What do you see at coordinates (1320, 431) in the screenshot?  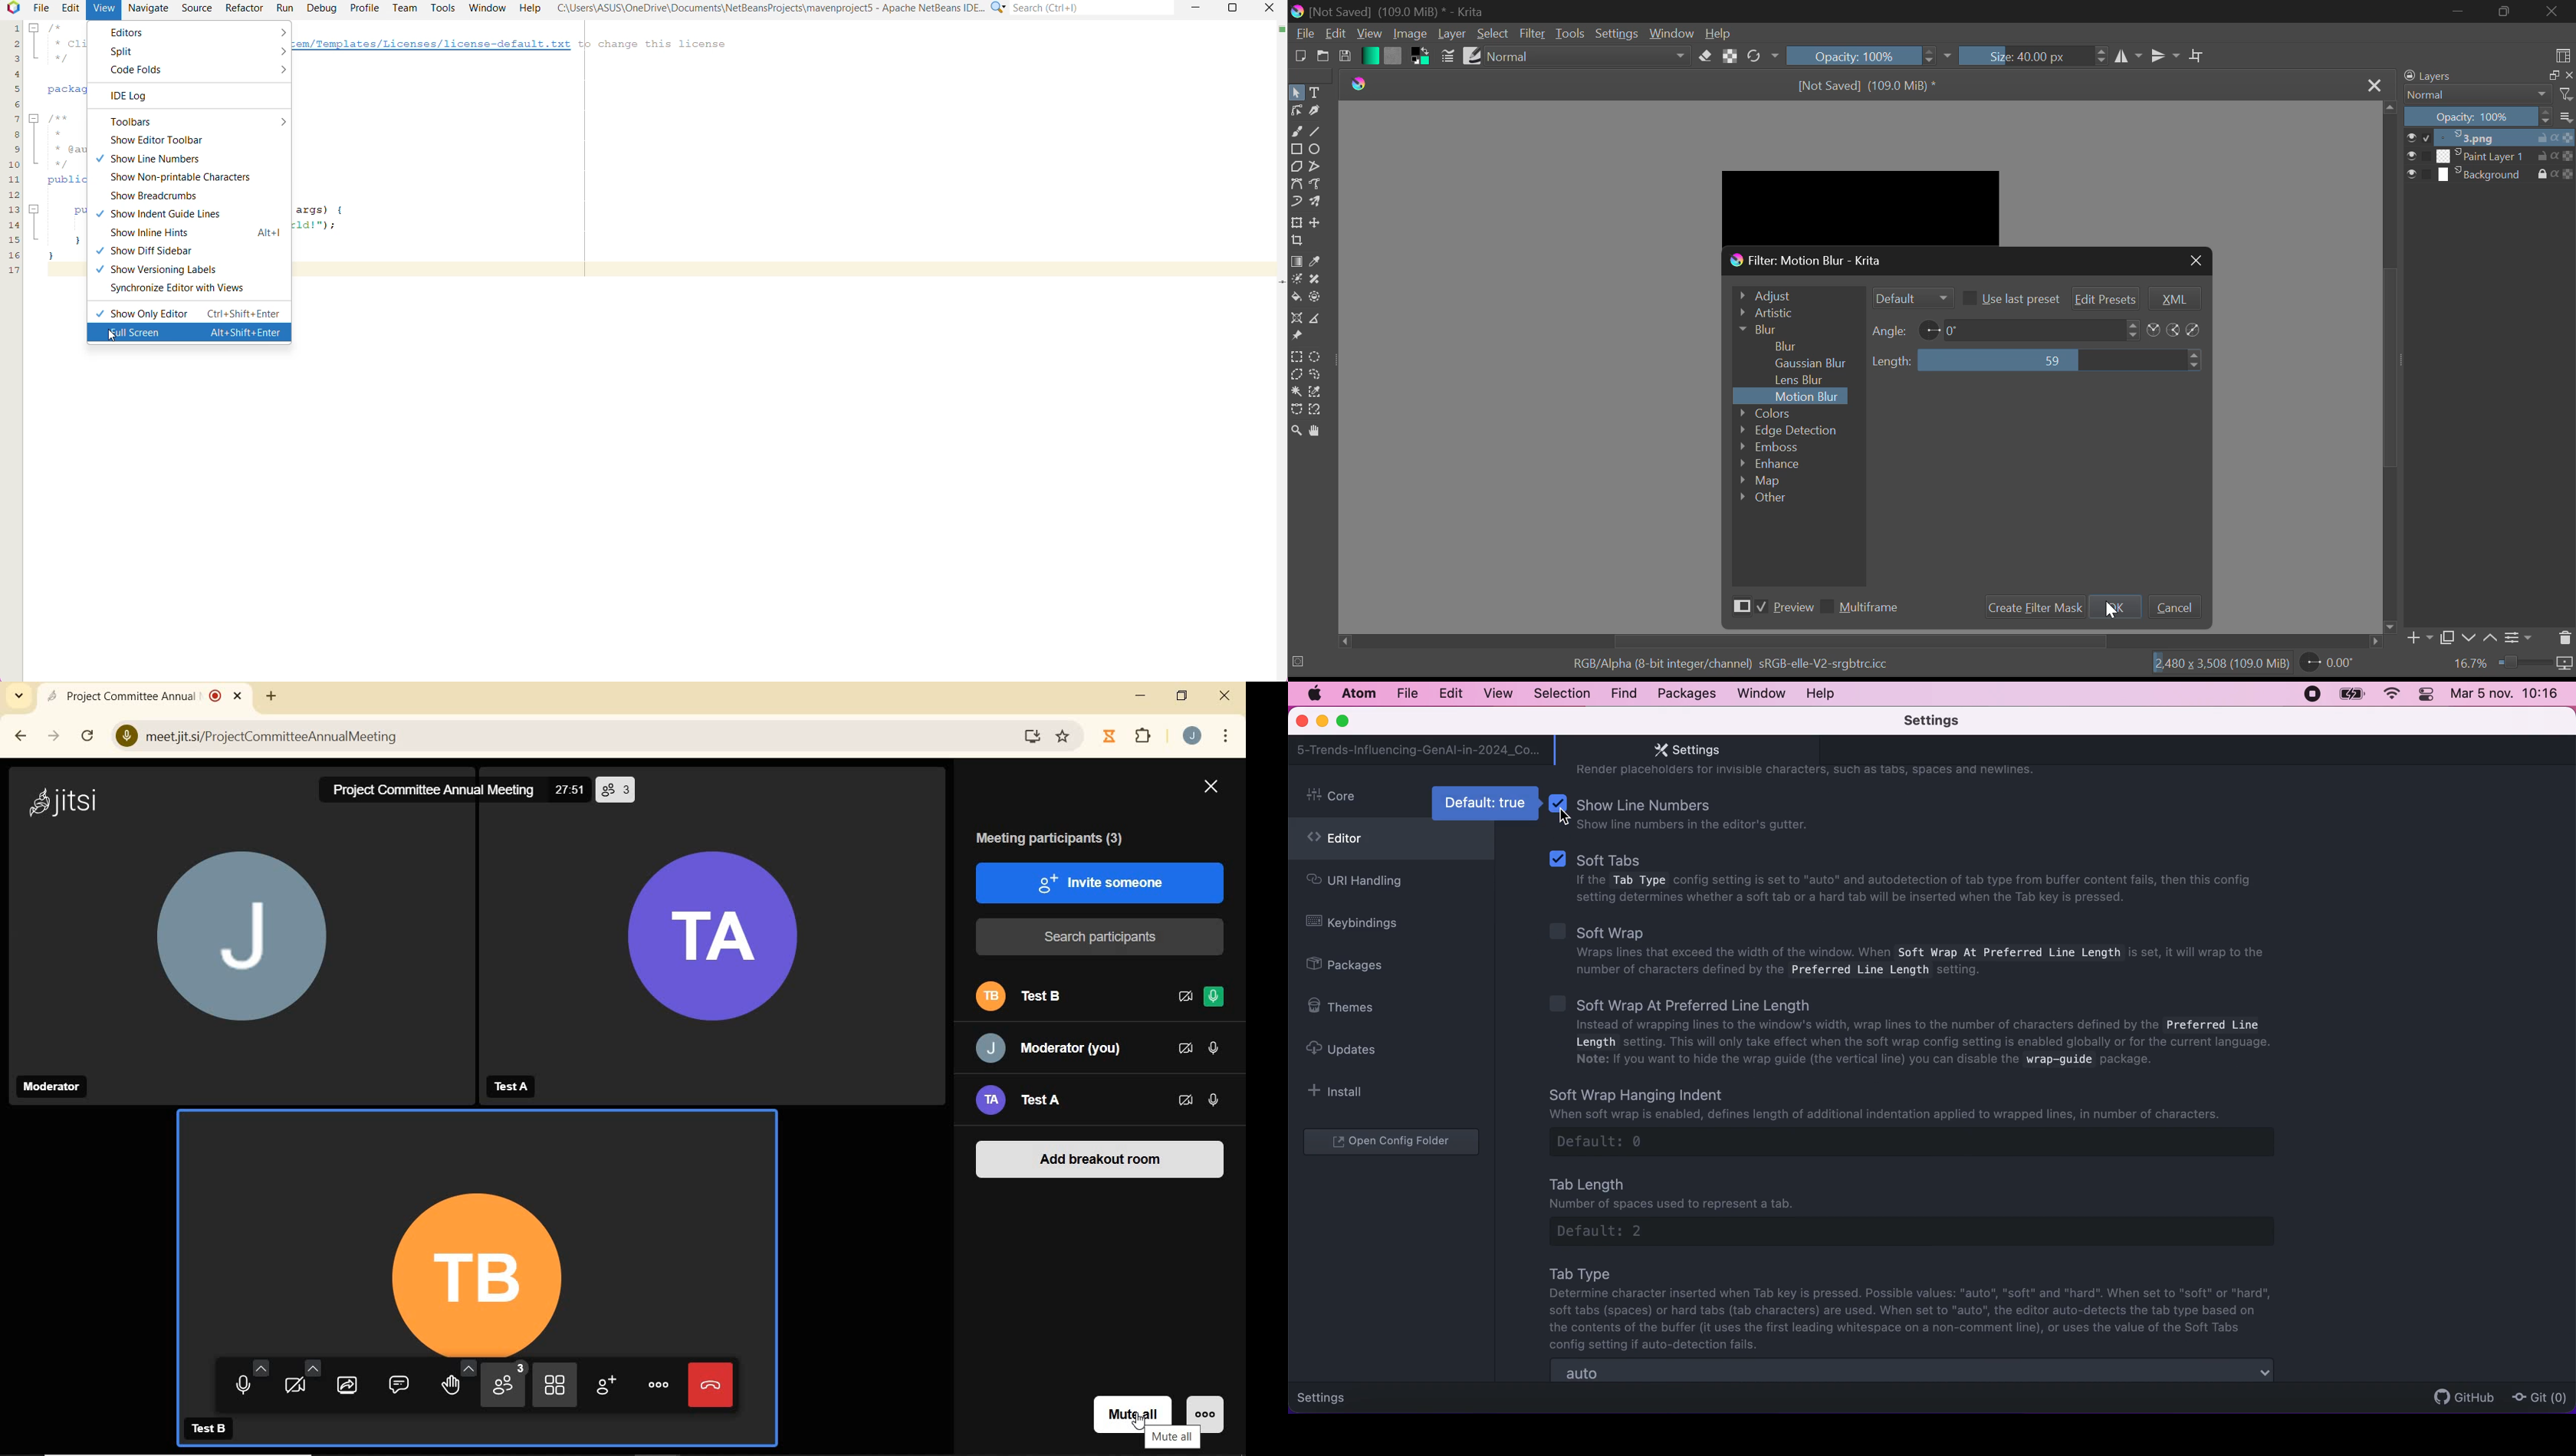 I see `Pan` at bounding box center [1320, 431].